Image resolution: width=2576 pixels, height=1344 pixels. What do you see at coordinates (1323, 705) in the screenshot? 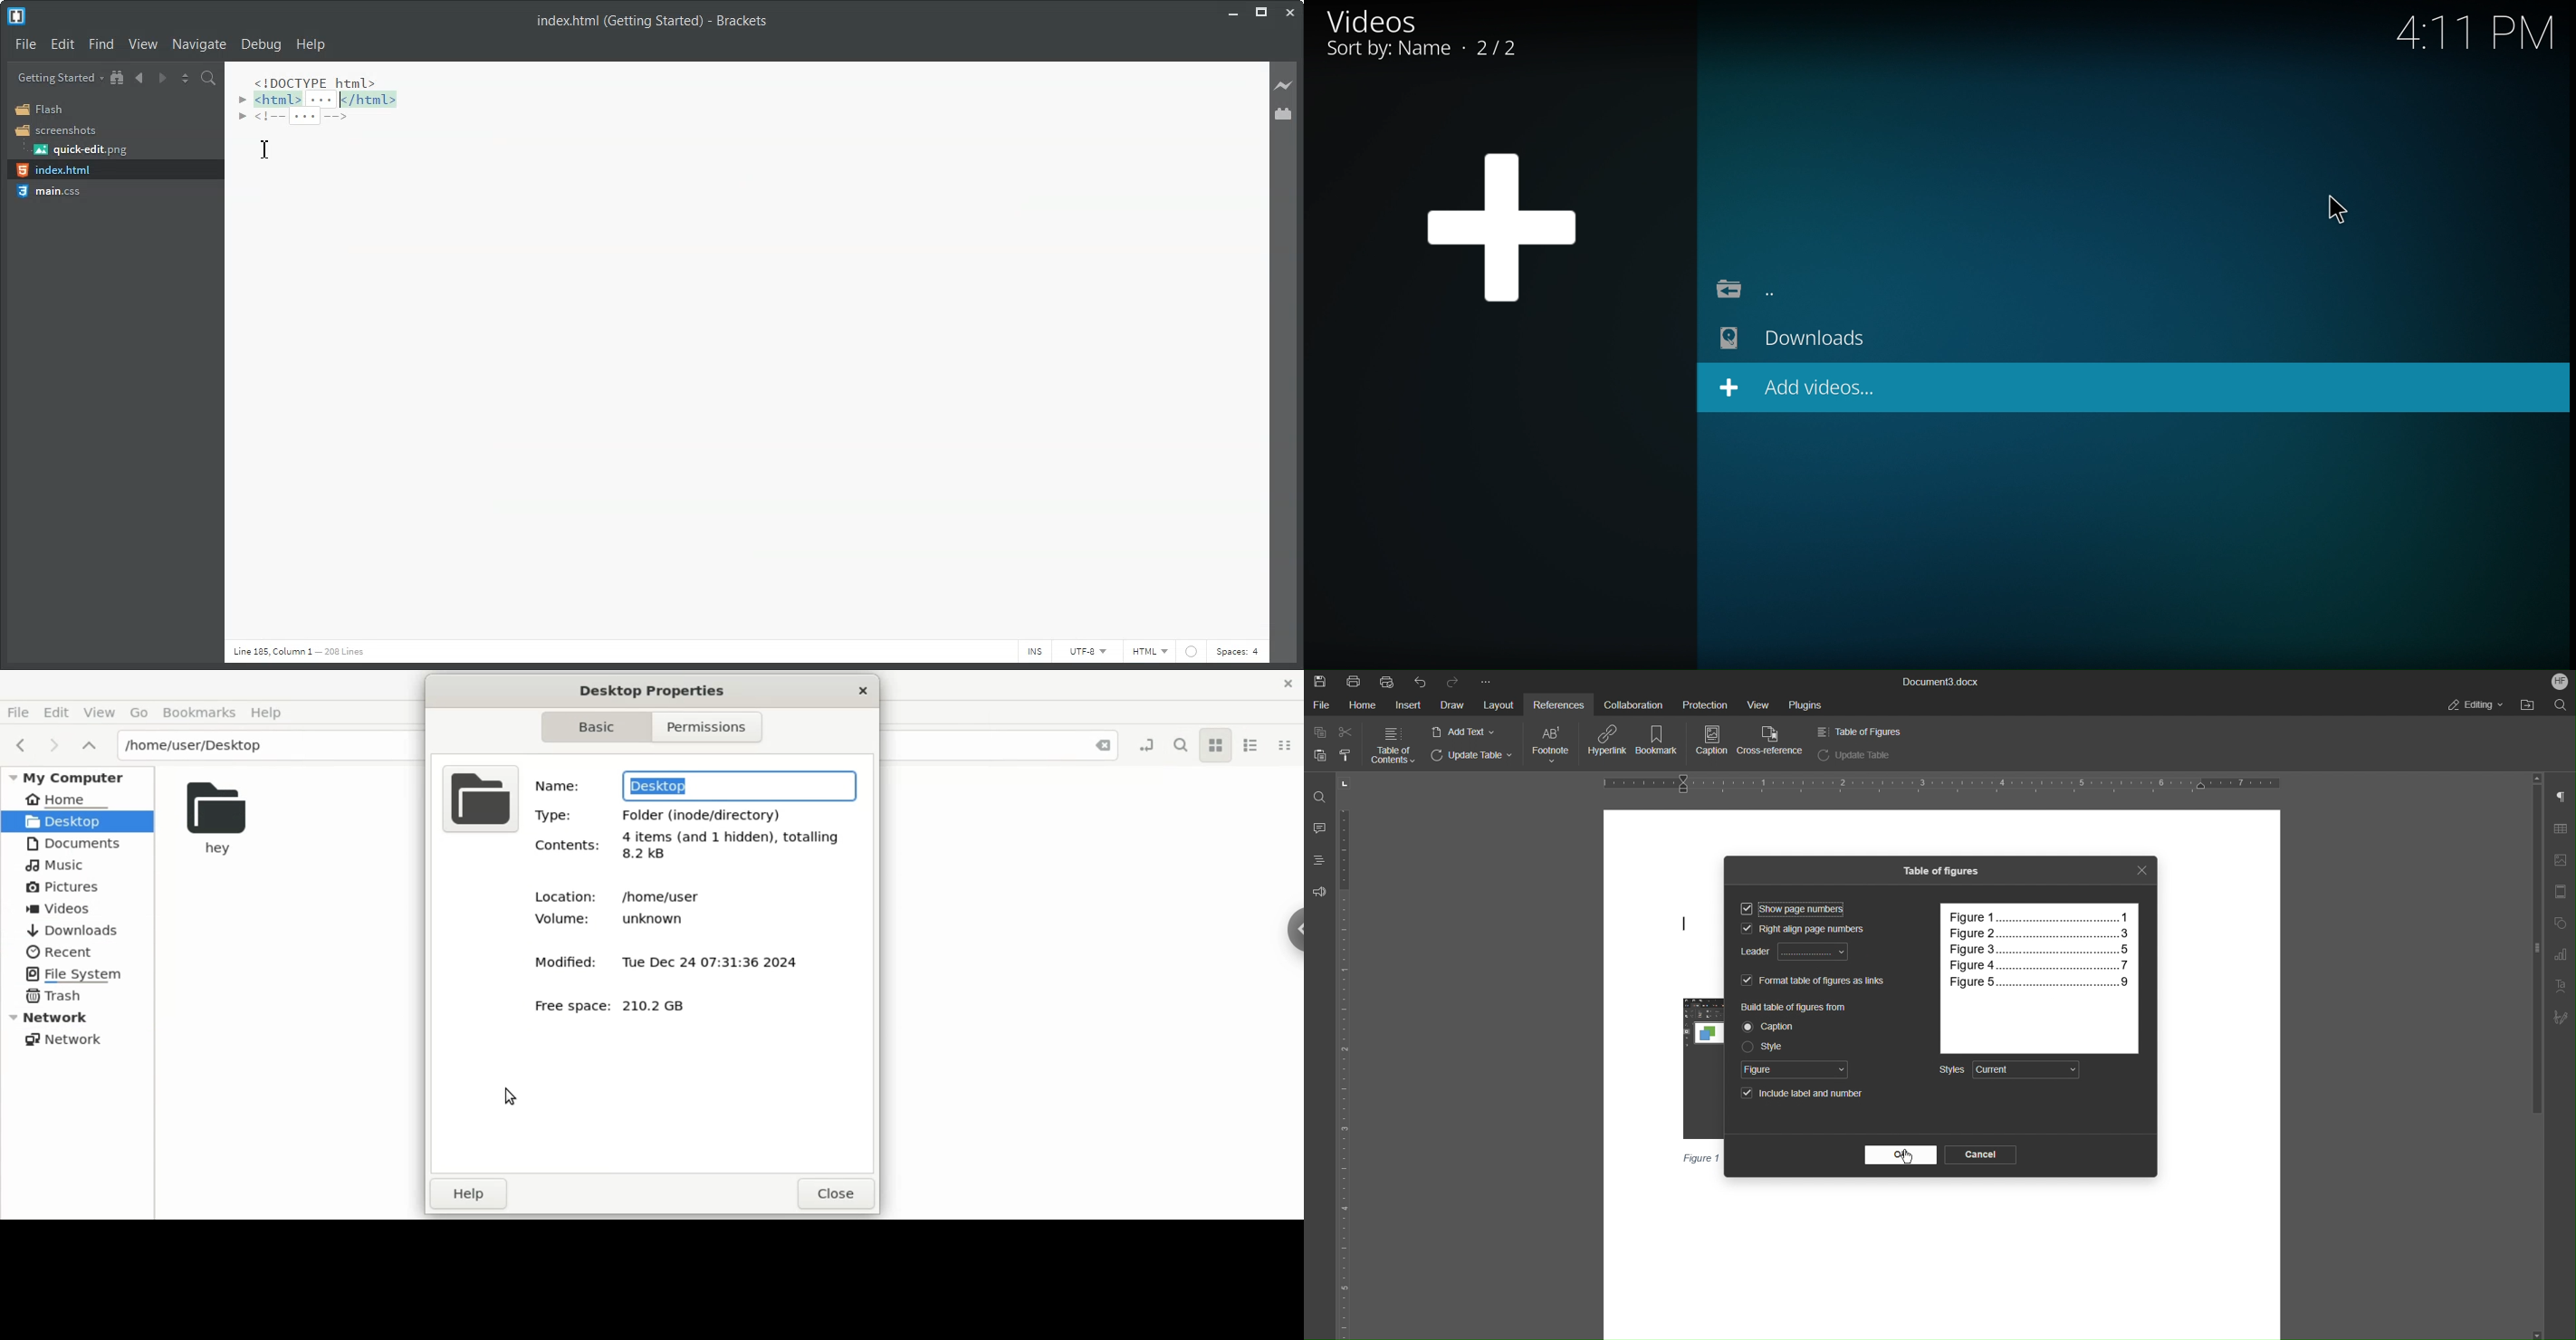
I see `File` at bounding box center [1323, 705].